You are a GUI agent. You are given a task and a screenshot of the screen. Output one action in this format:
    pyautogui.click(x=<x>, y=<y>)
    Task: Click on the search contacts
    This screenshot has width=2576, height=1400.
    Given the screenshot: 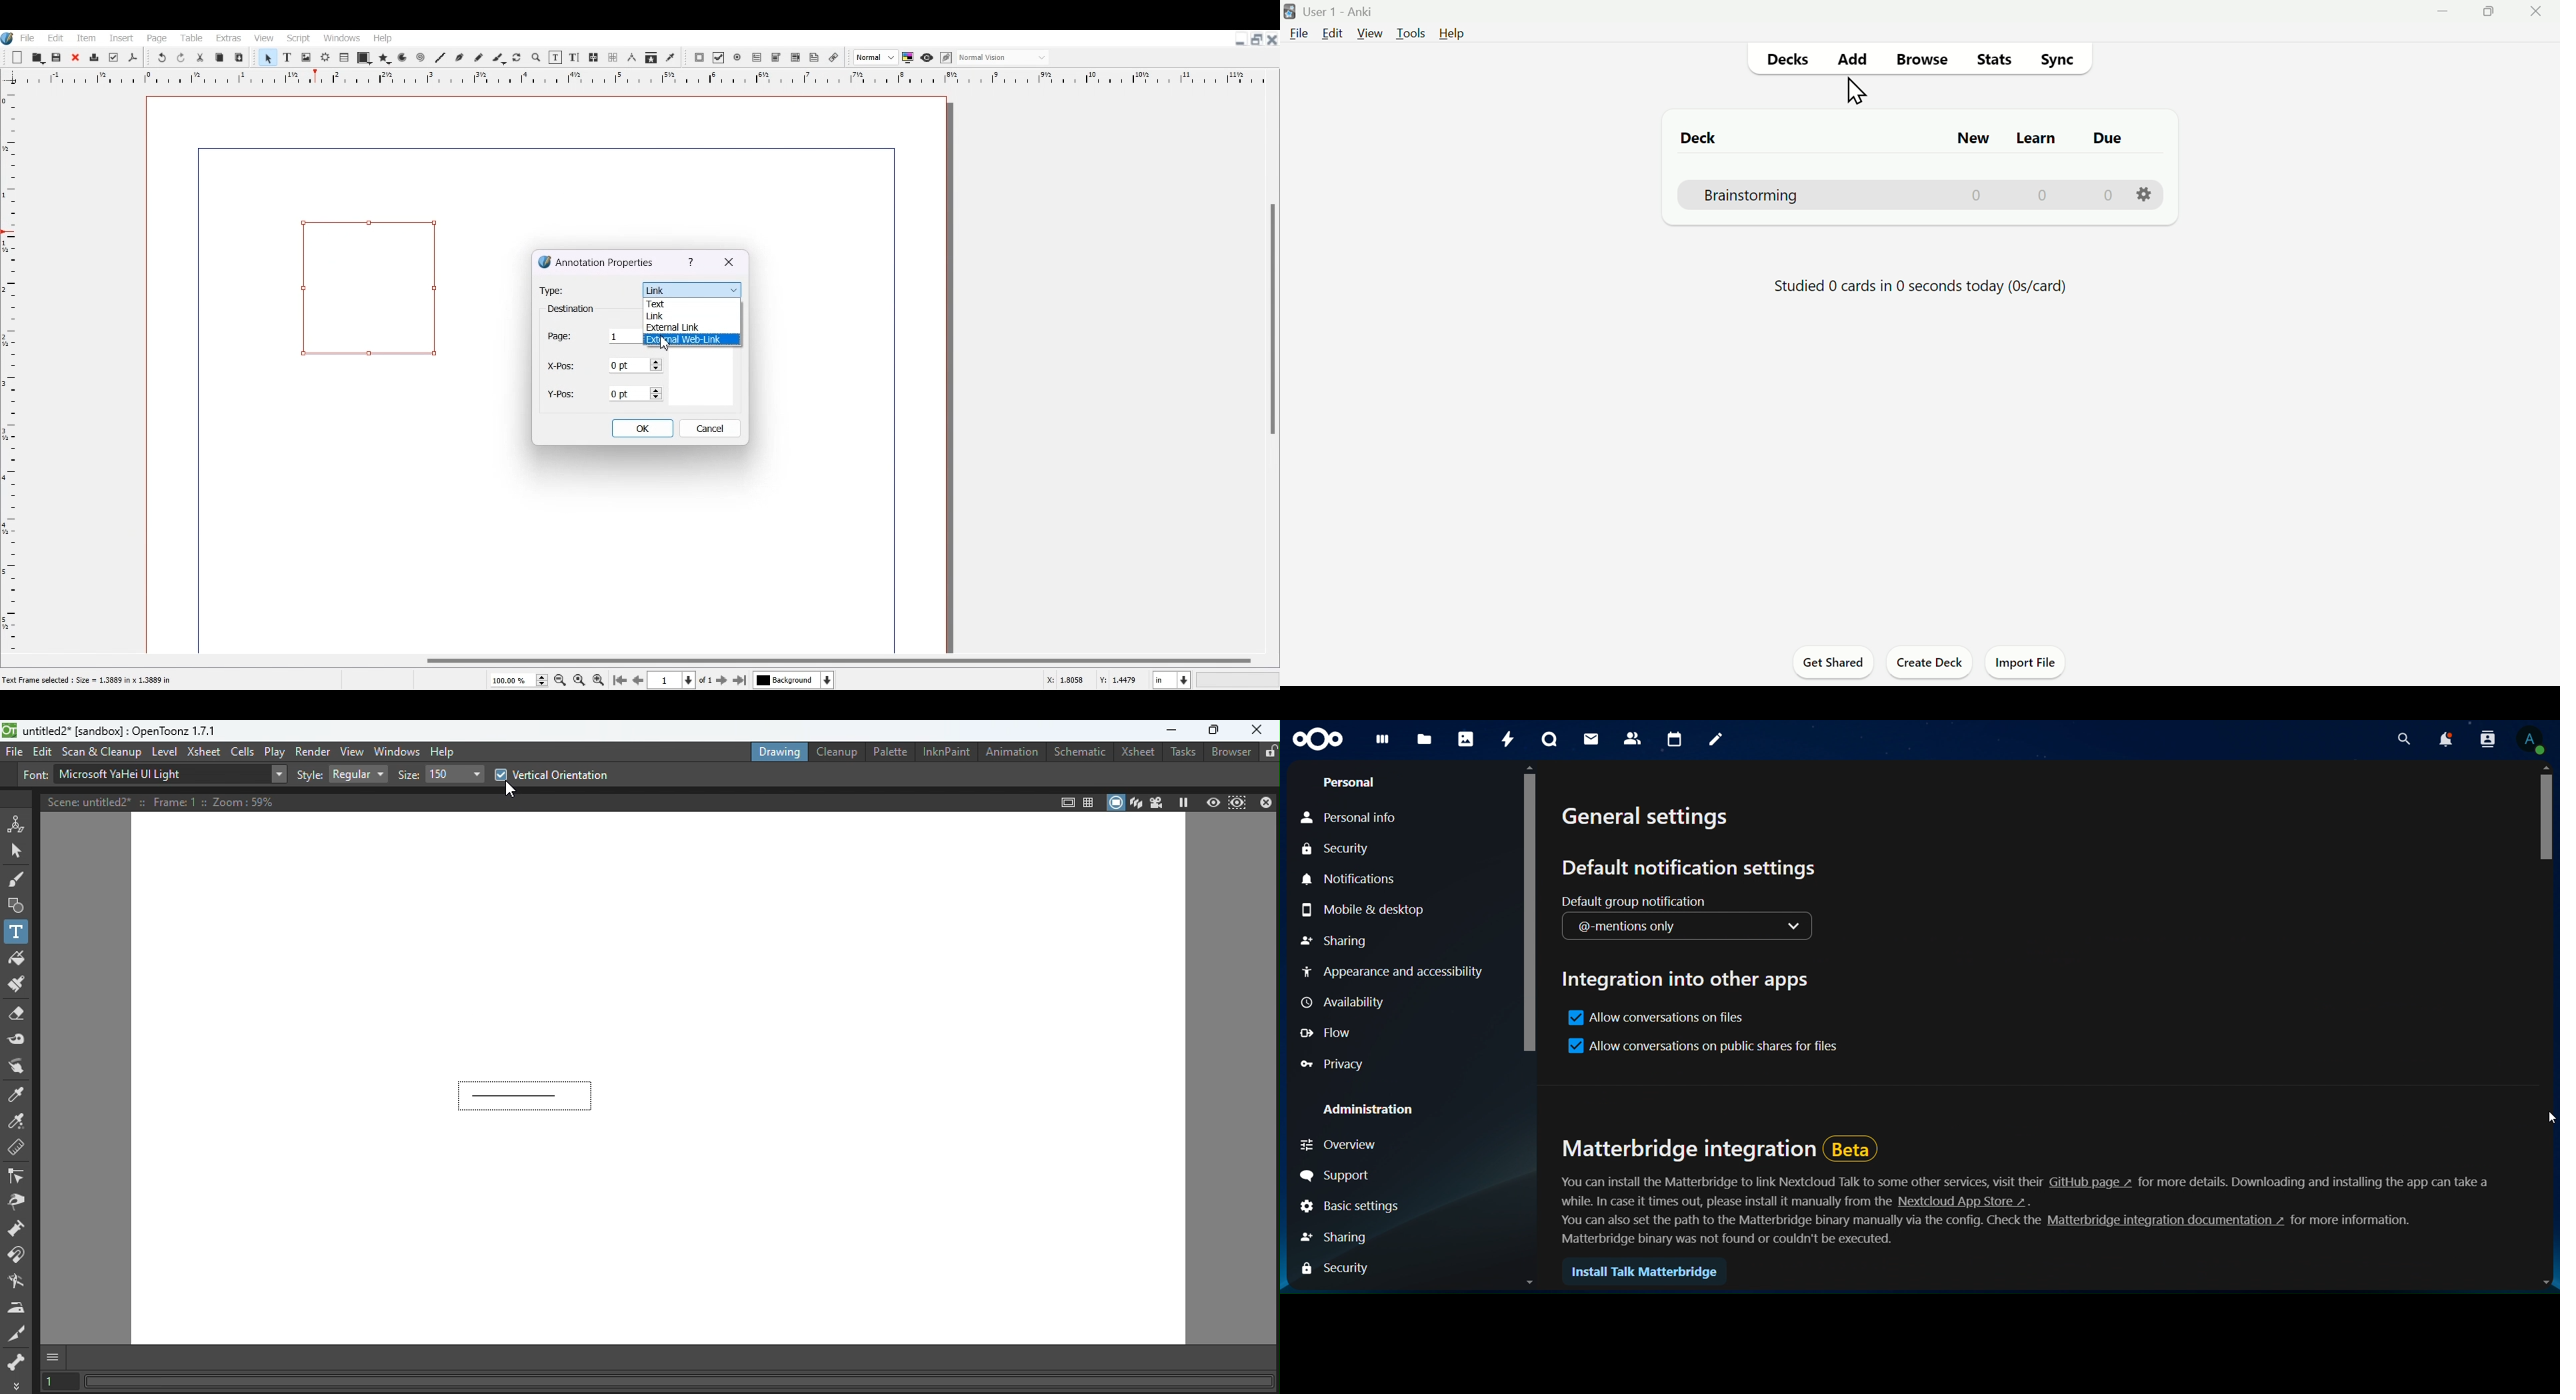 What is the action you would take?
    pyautogui.click(x=2483, y=739)
    